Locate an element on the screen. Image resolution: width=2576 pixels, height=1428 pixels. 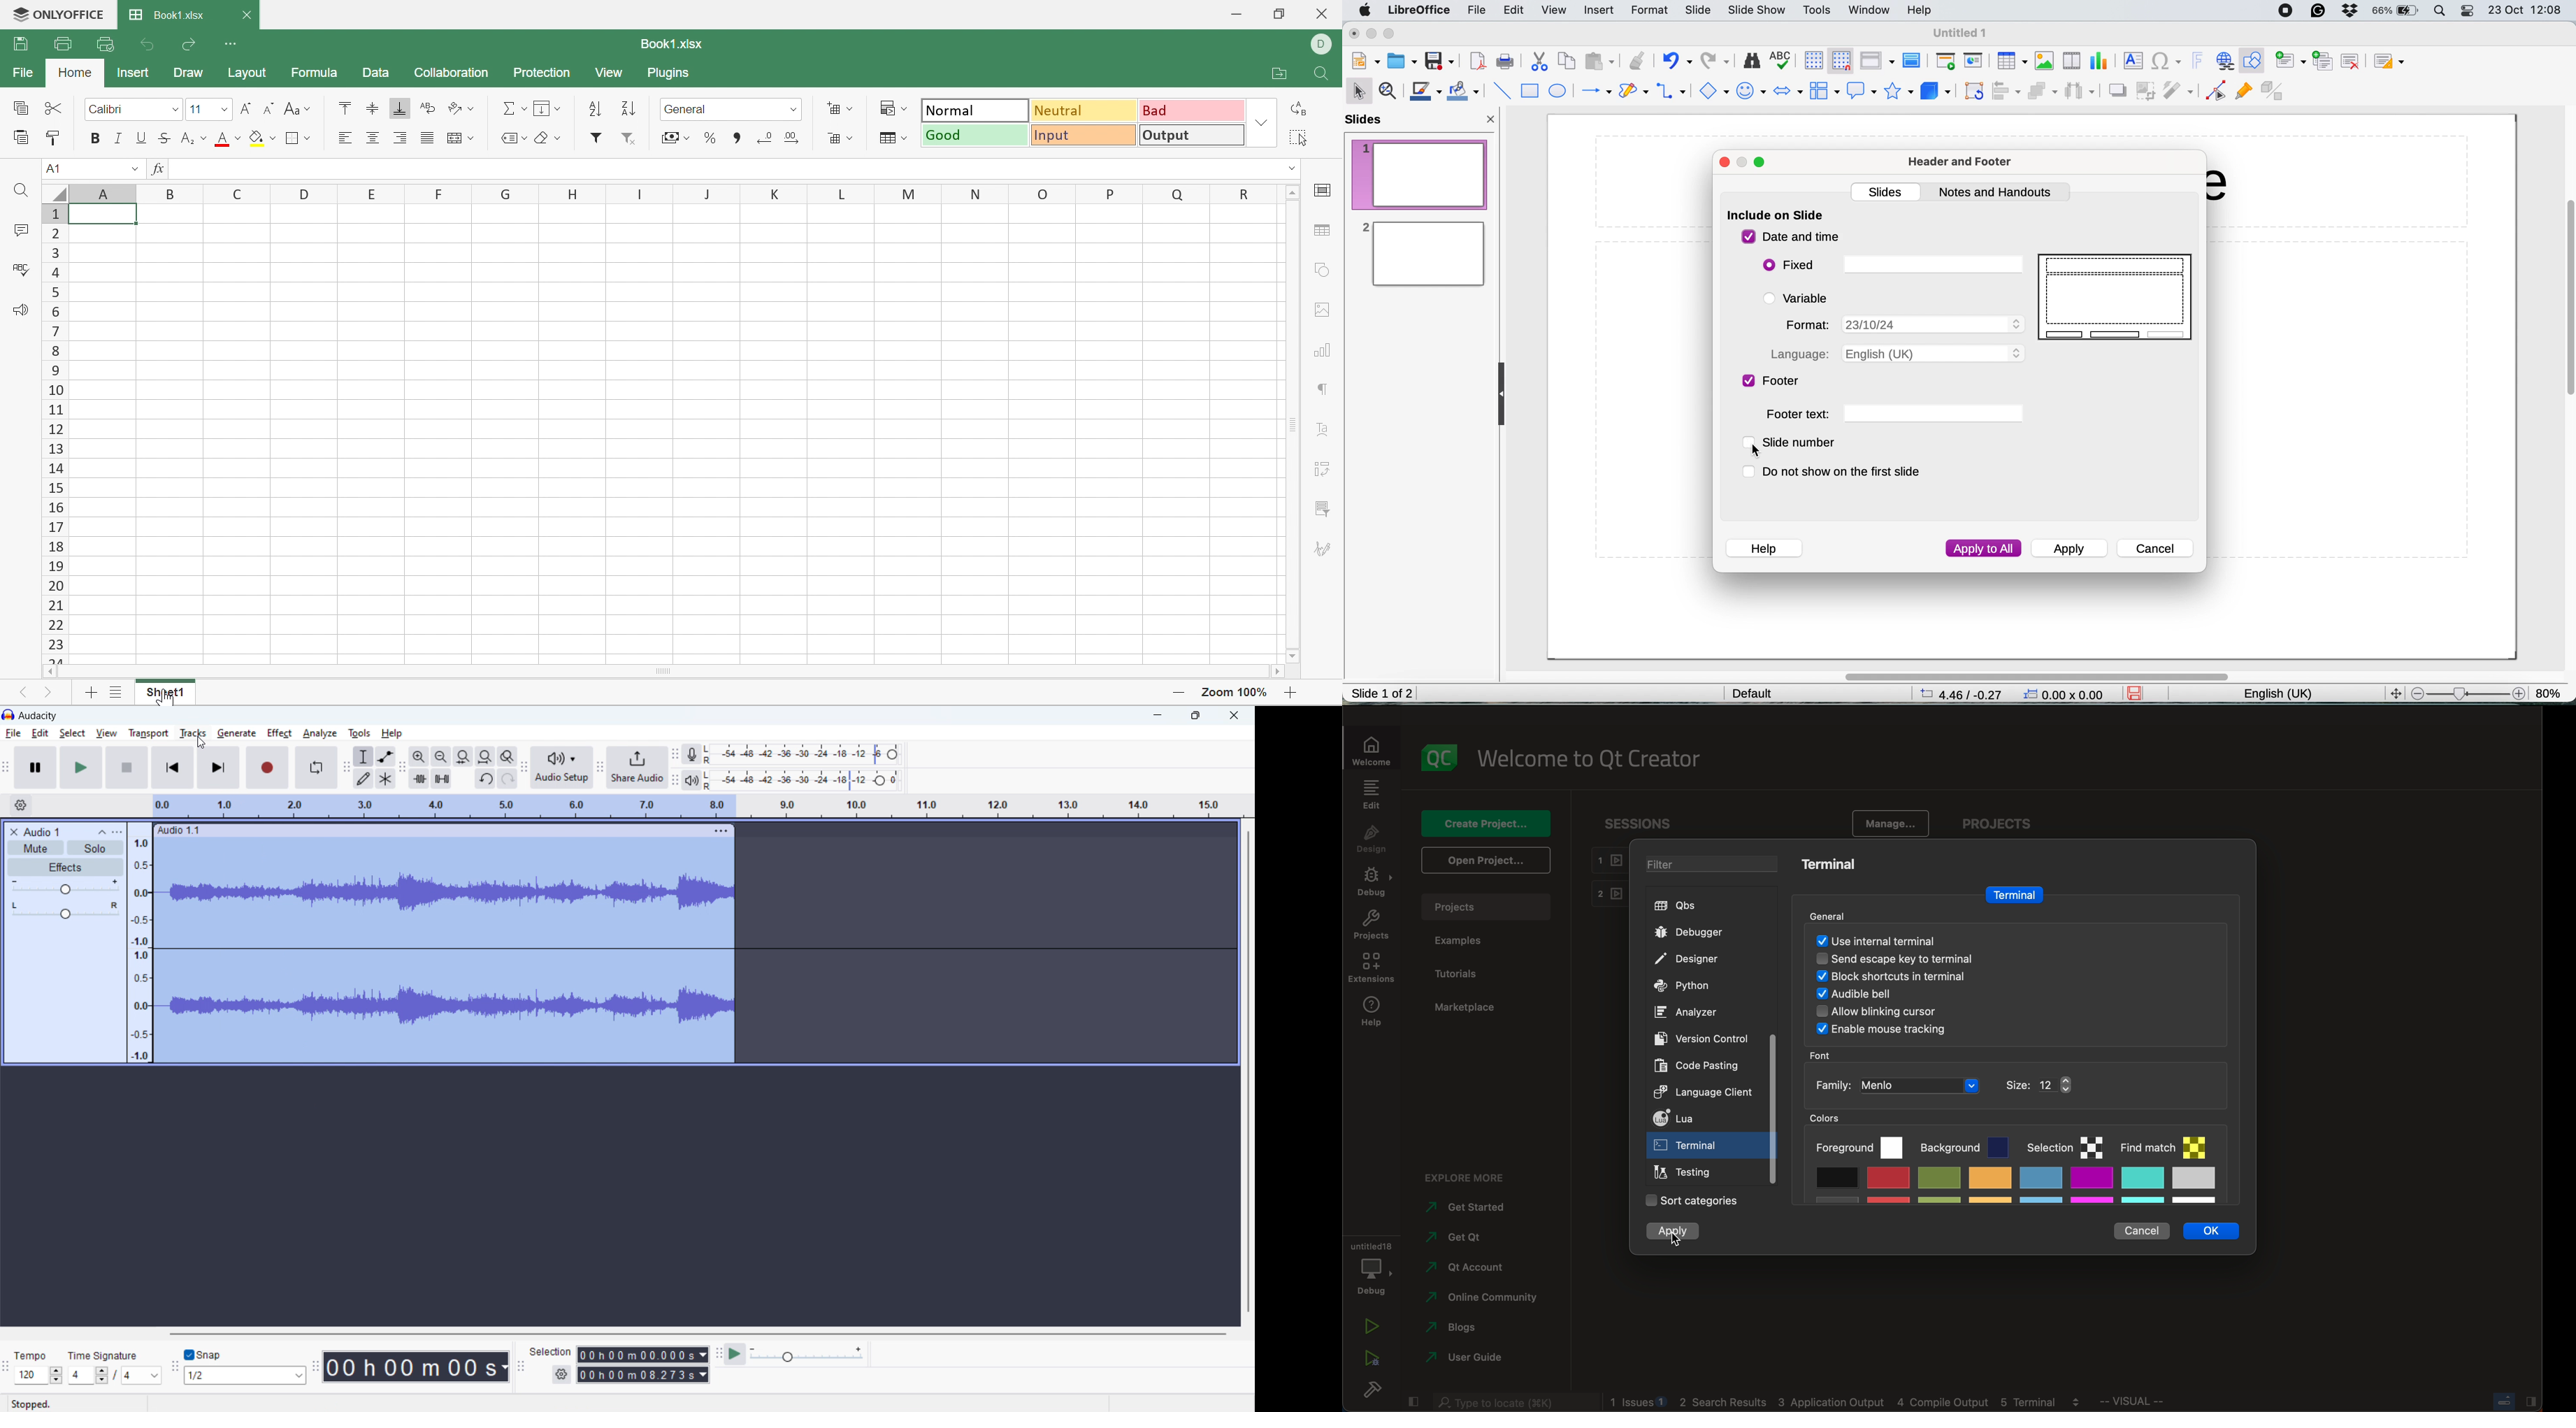
slides is located at coordinates (1888, 191).